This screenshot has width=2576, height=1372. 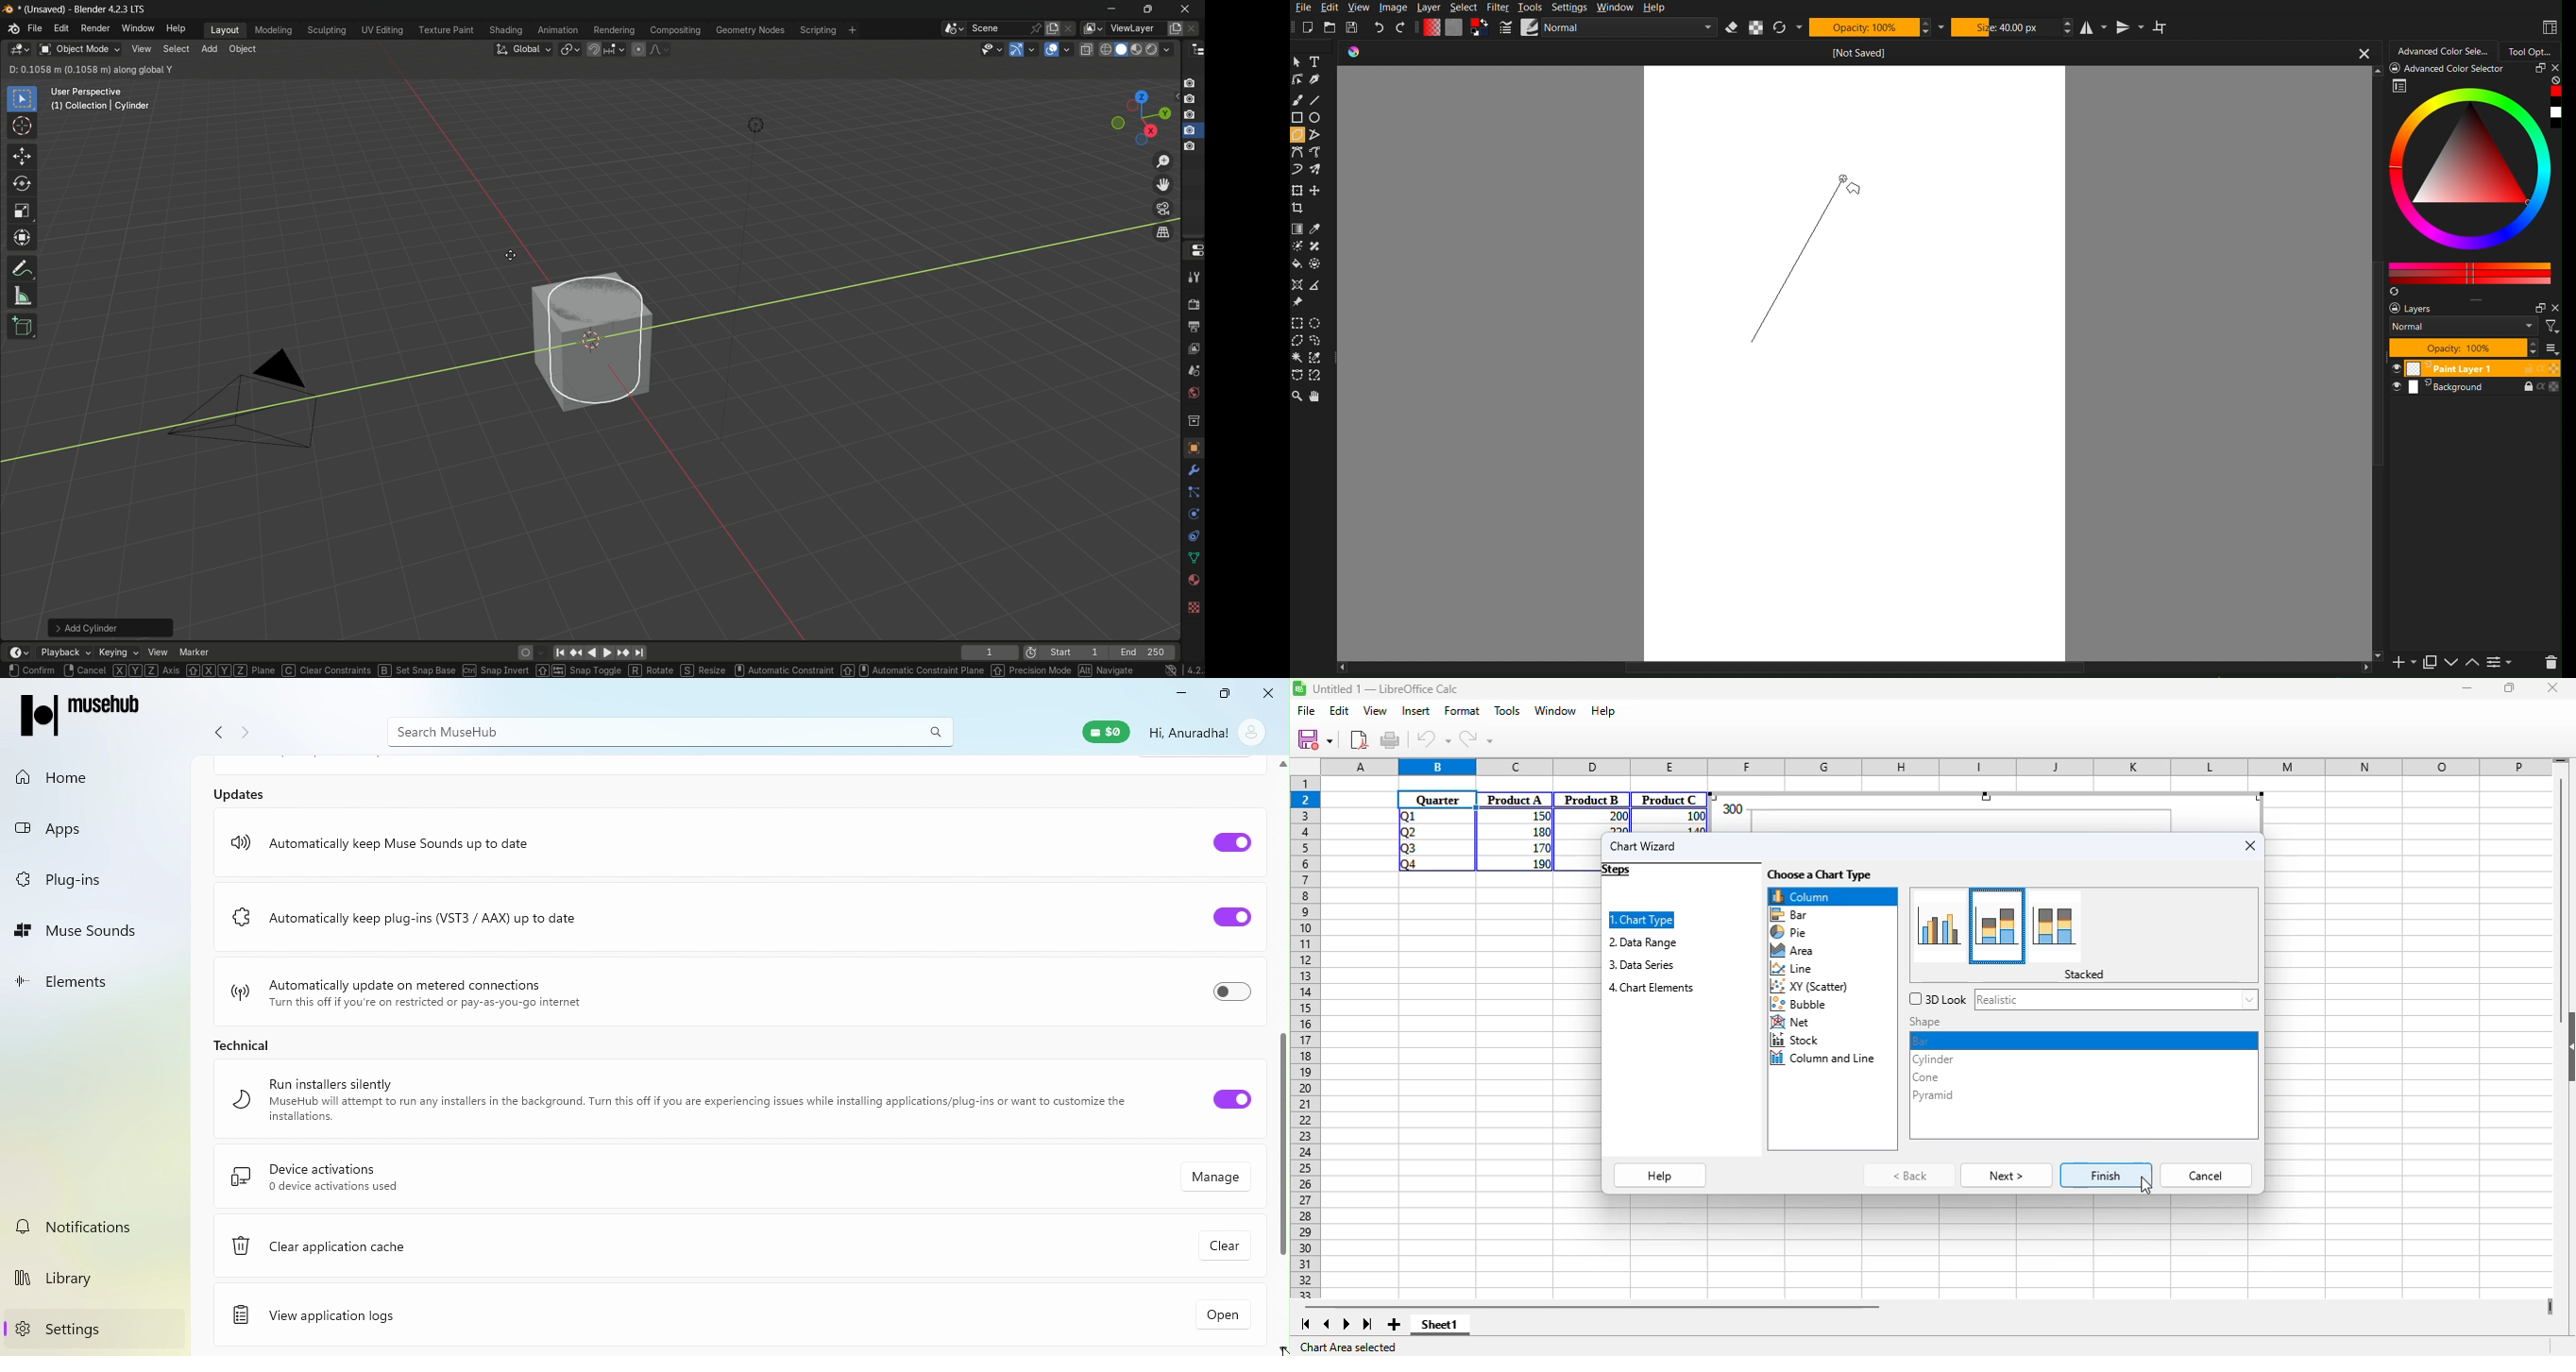 I want to click on cube, so click(x=586, y=338).